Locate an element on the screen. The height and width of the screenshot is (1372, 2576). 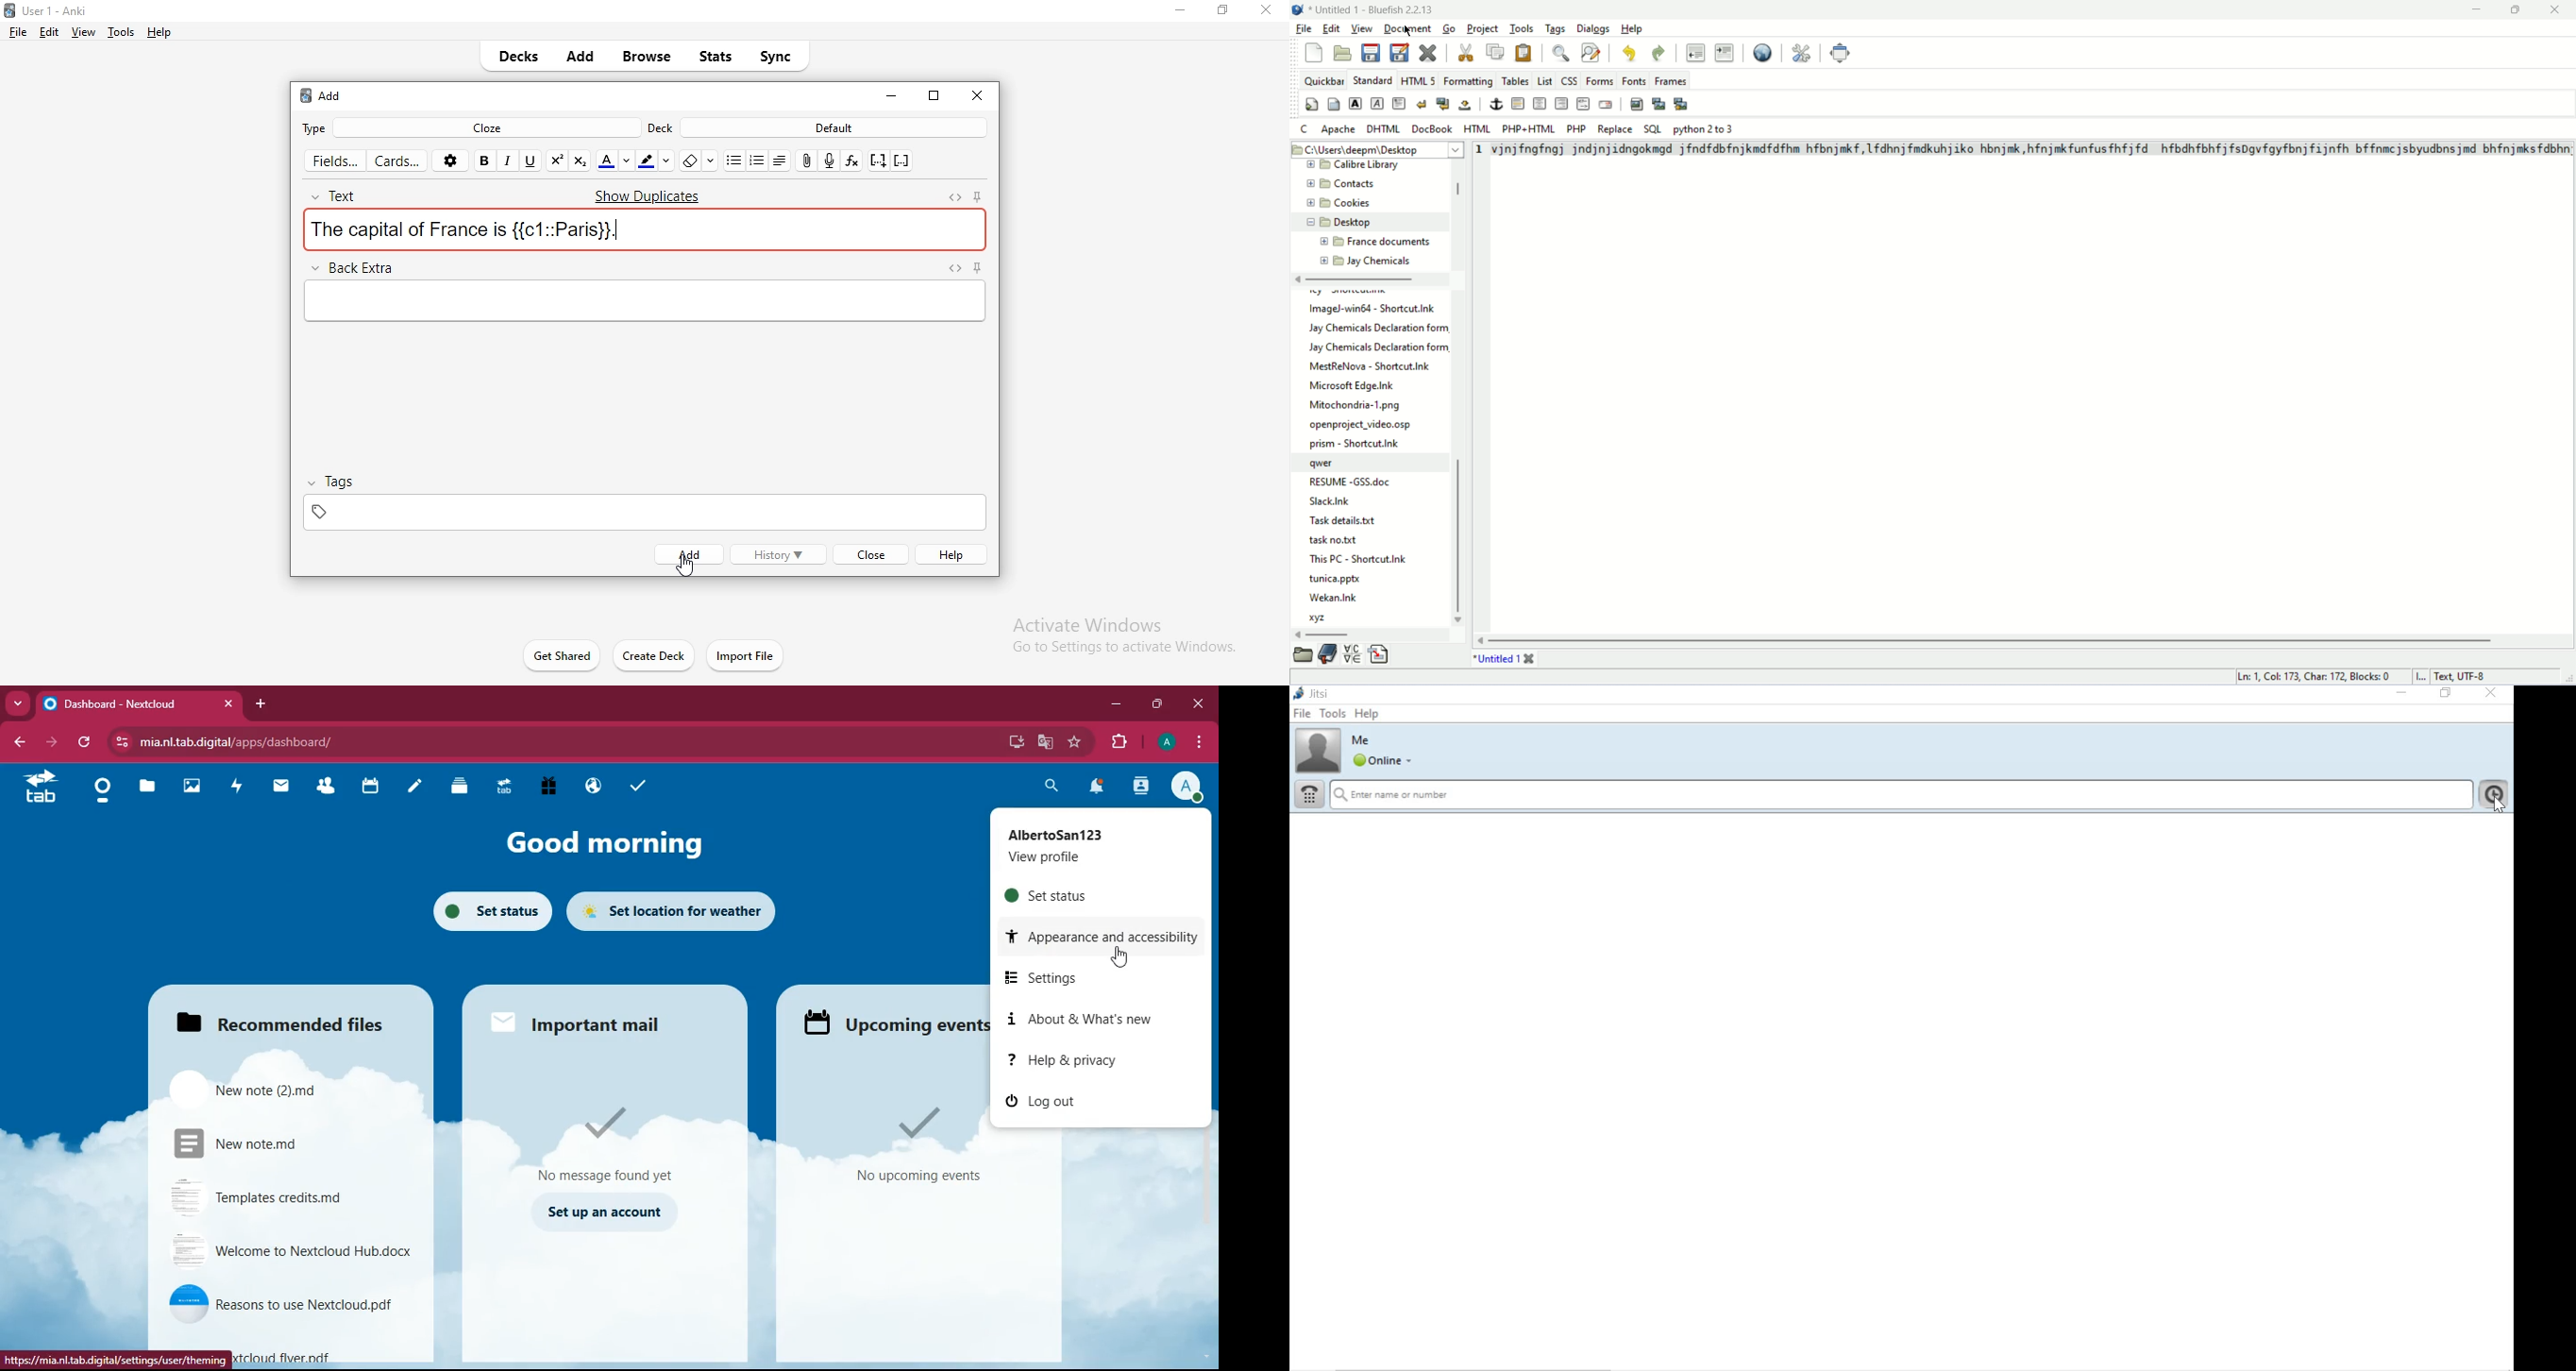
file is located at coordinates (21, 33).